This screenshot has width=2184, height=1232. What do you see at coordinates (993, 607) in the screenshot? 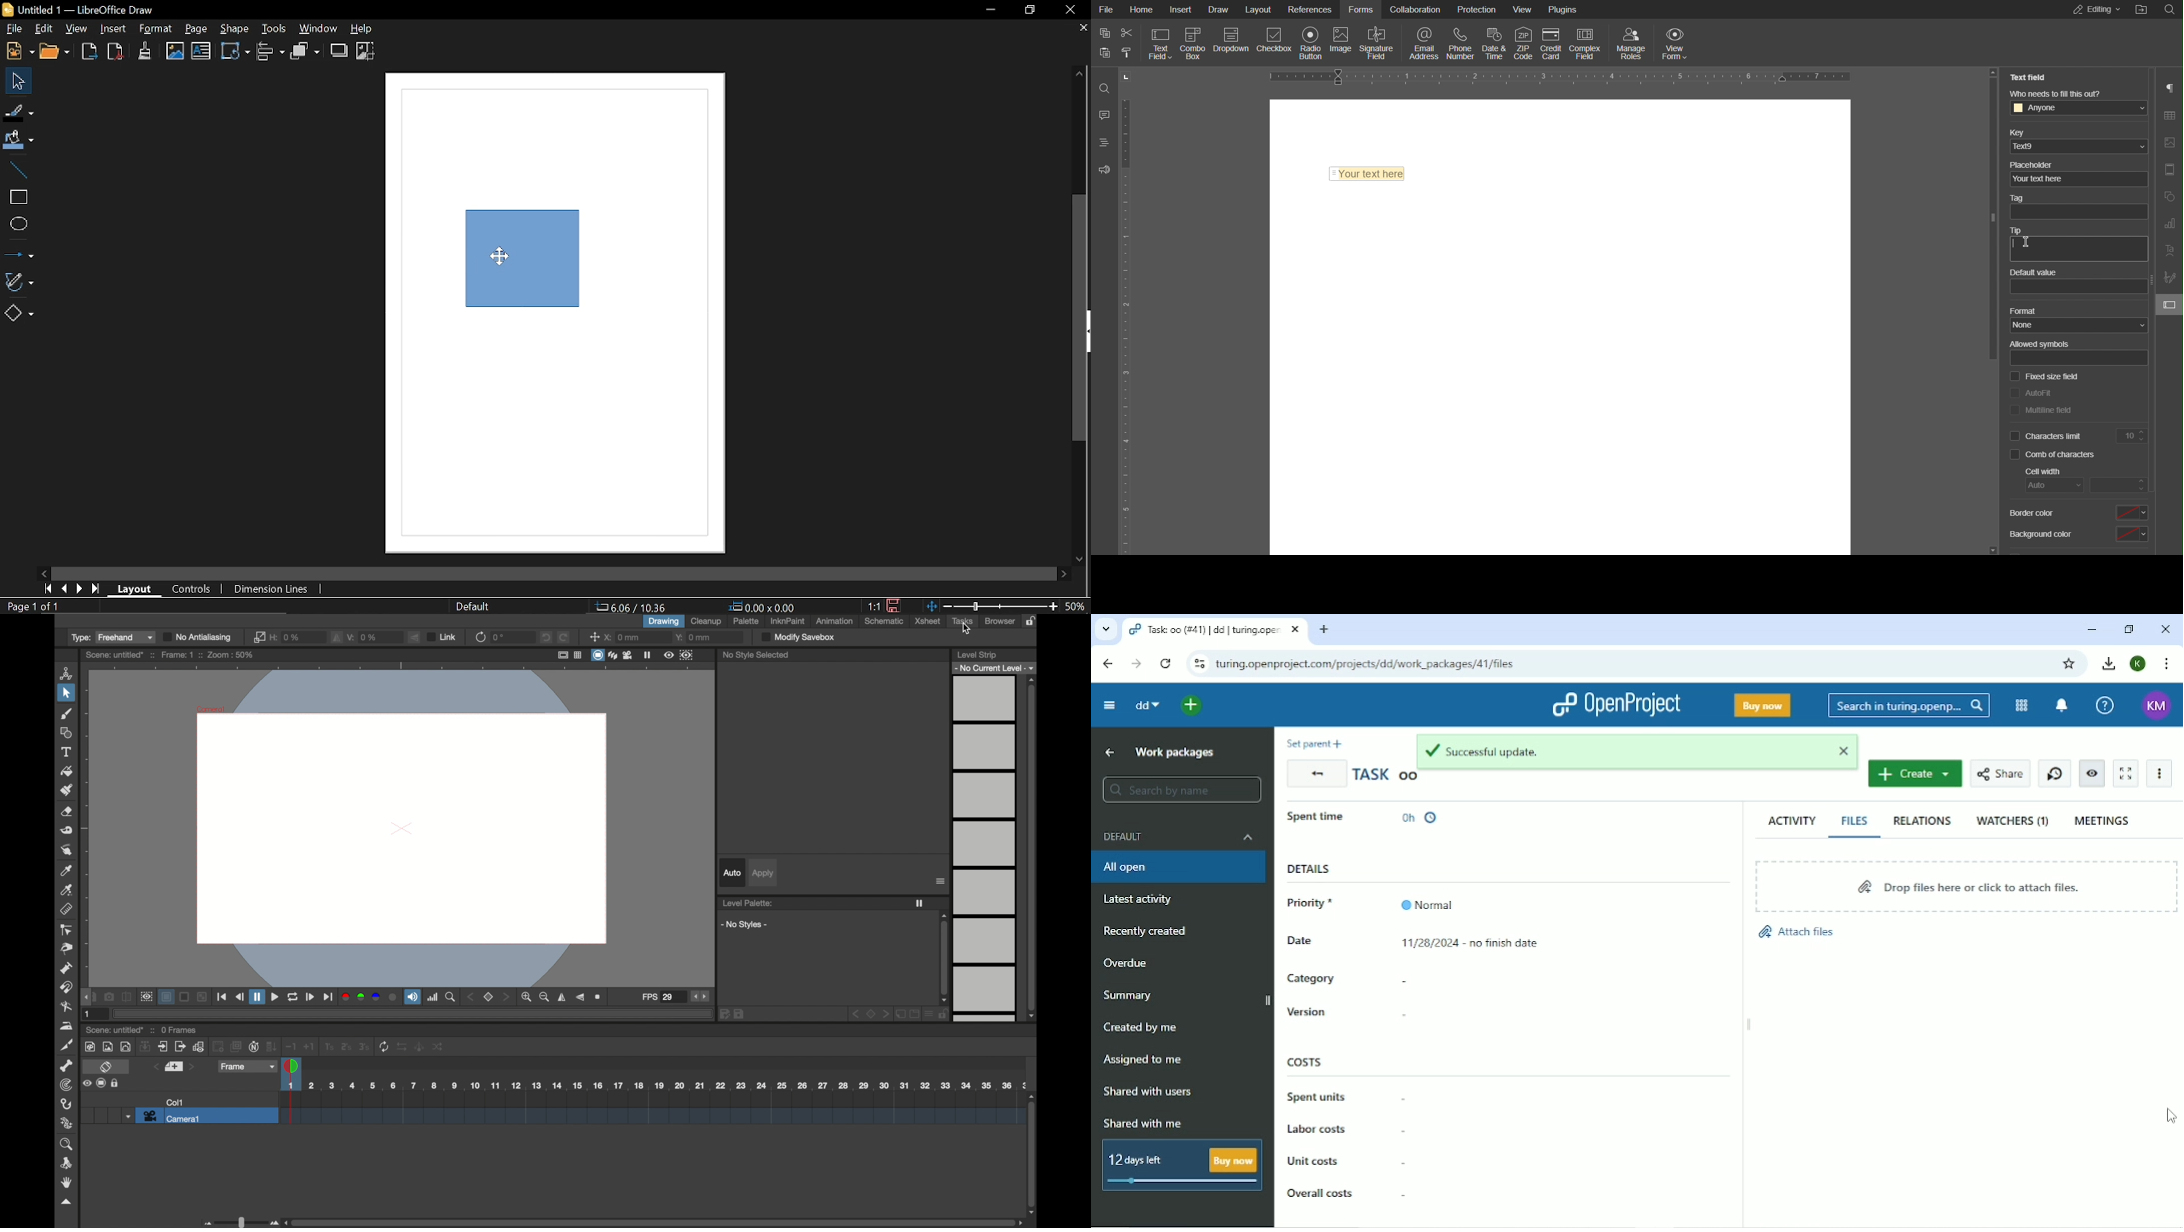
I see `Current zoom` at bounding box center [993, 607].